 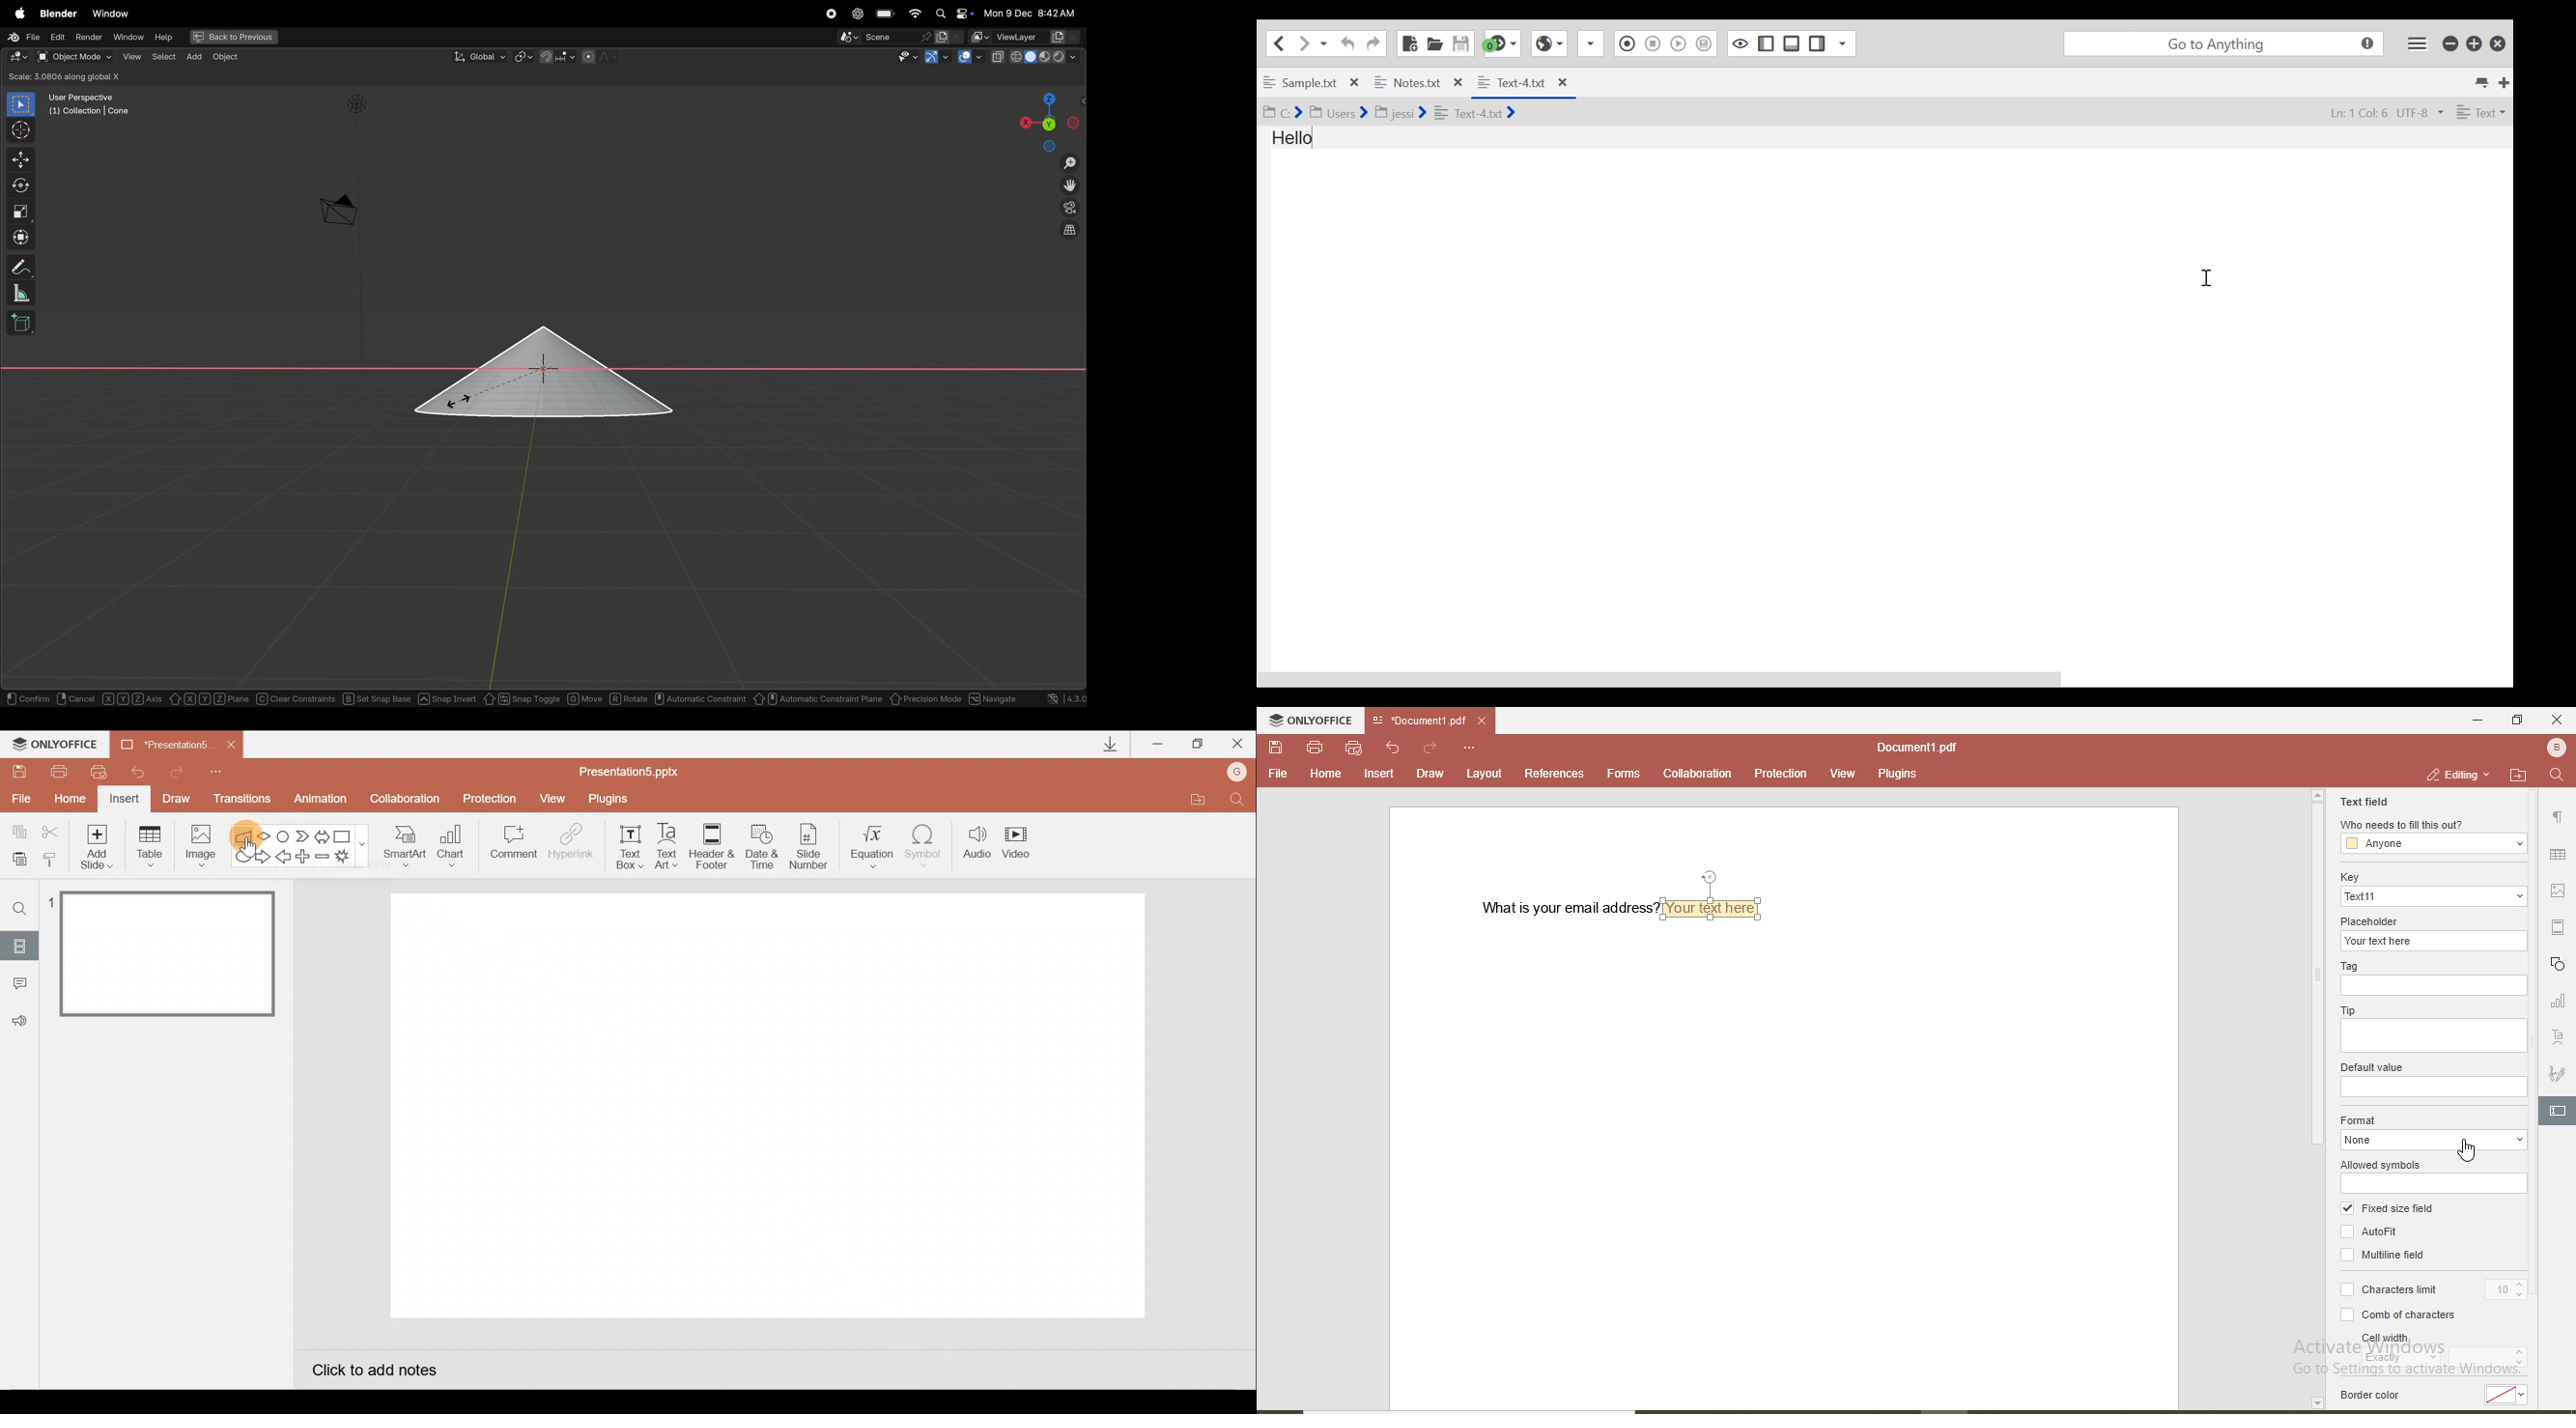 What do you see at coordinates (17, 829) in the screenshot?
I see `Copy` at bounding box center [17, 829].